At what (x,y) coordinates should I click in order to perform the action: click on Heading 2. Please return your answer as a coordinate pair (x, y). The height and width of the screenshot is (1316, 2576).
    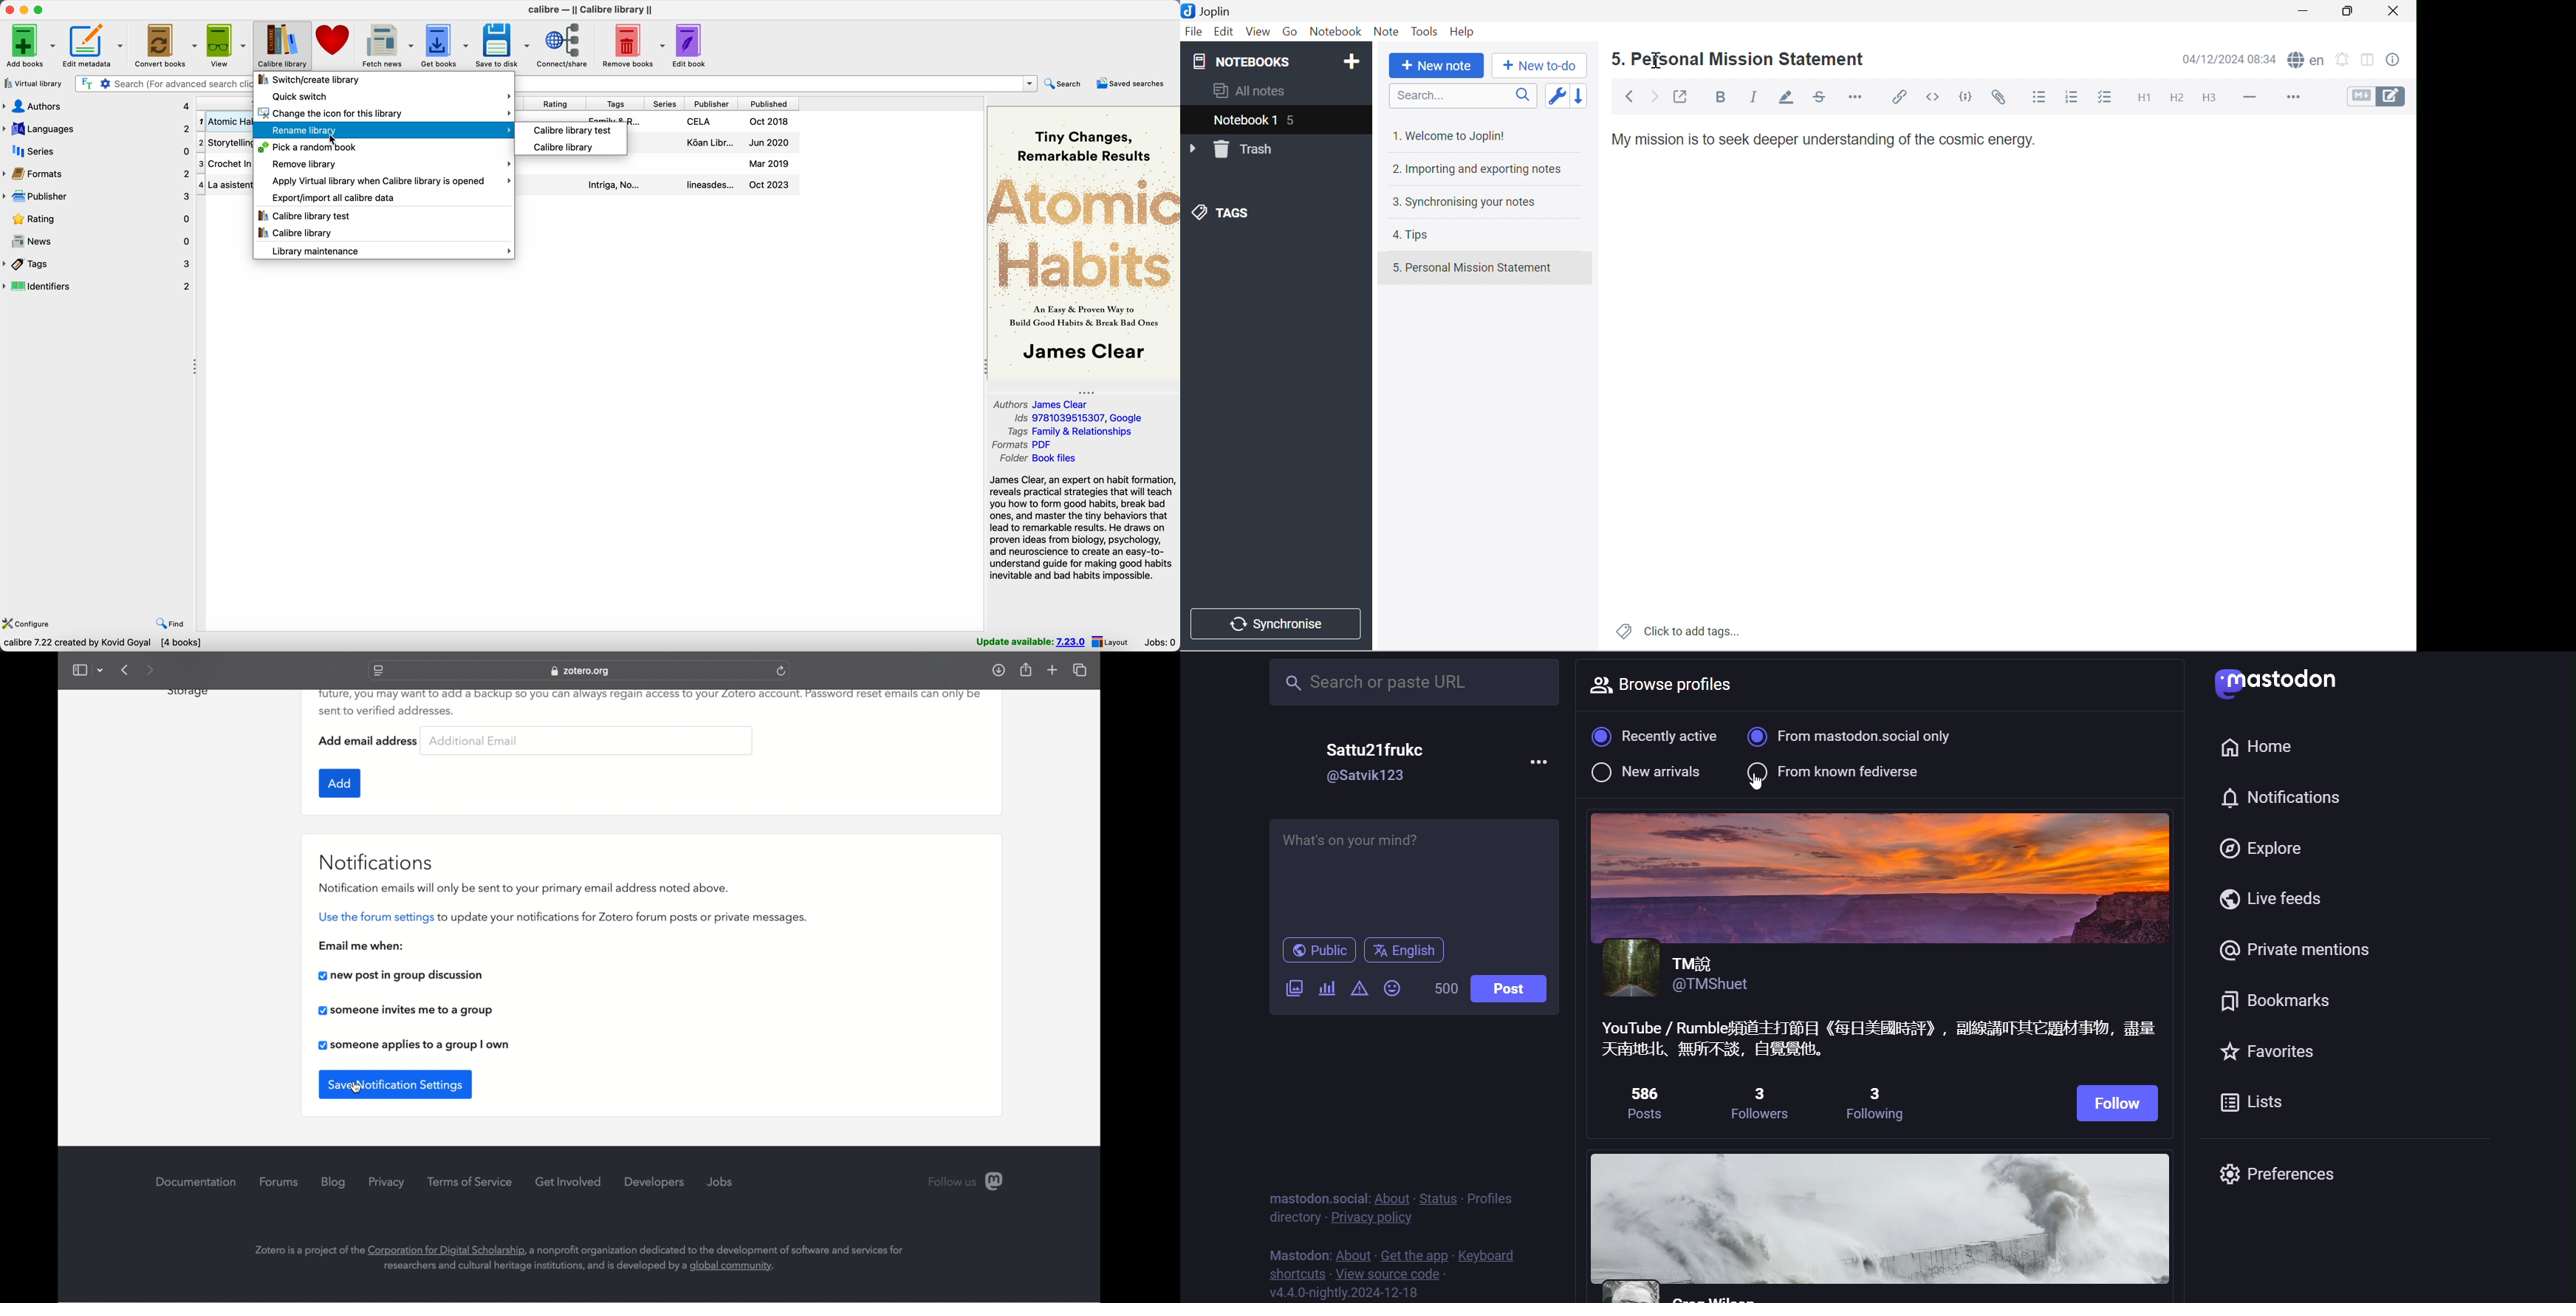
    Looking at the image, I should click on (2179, 98).